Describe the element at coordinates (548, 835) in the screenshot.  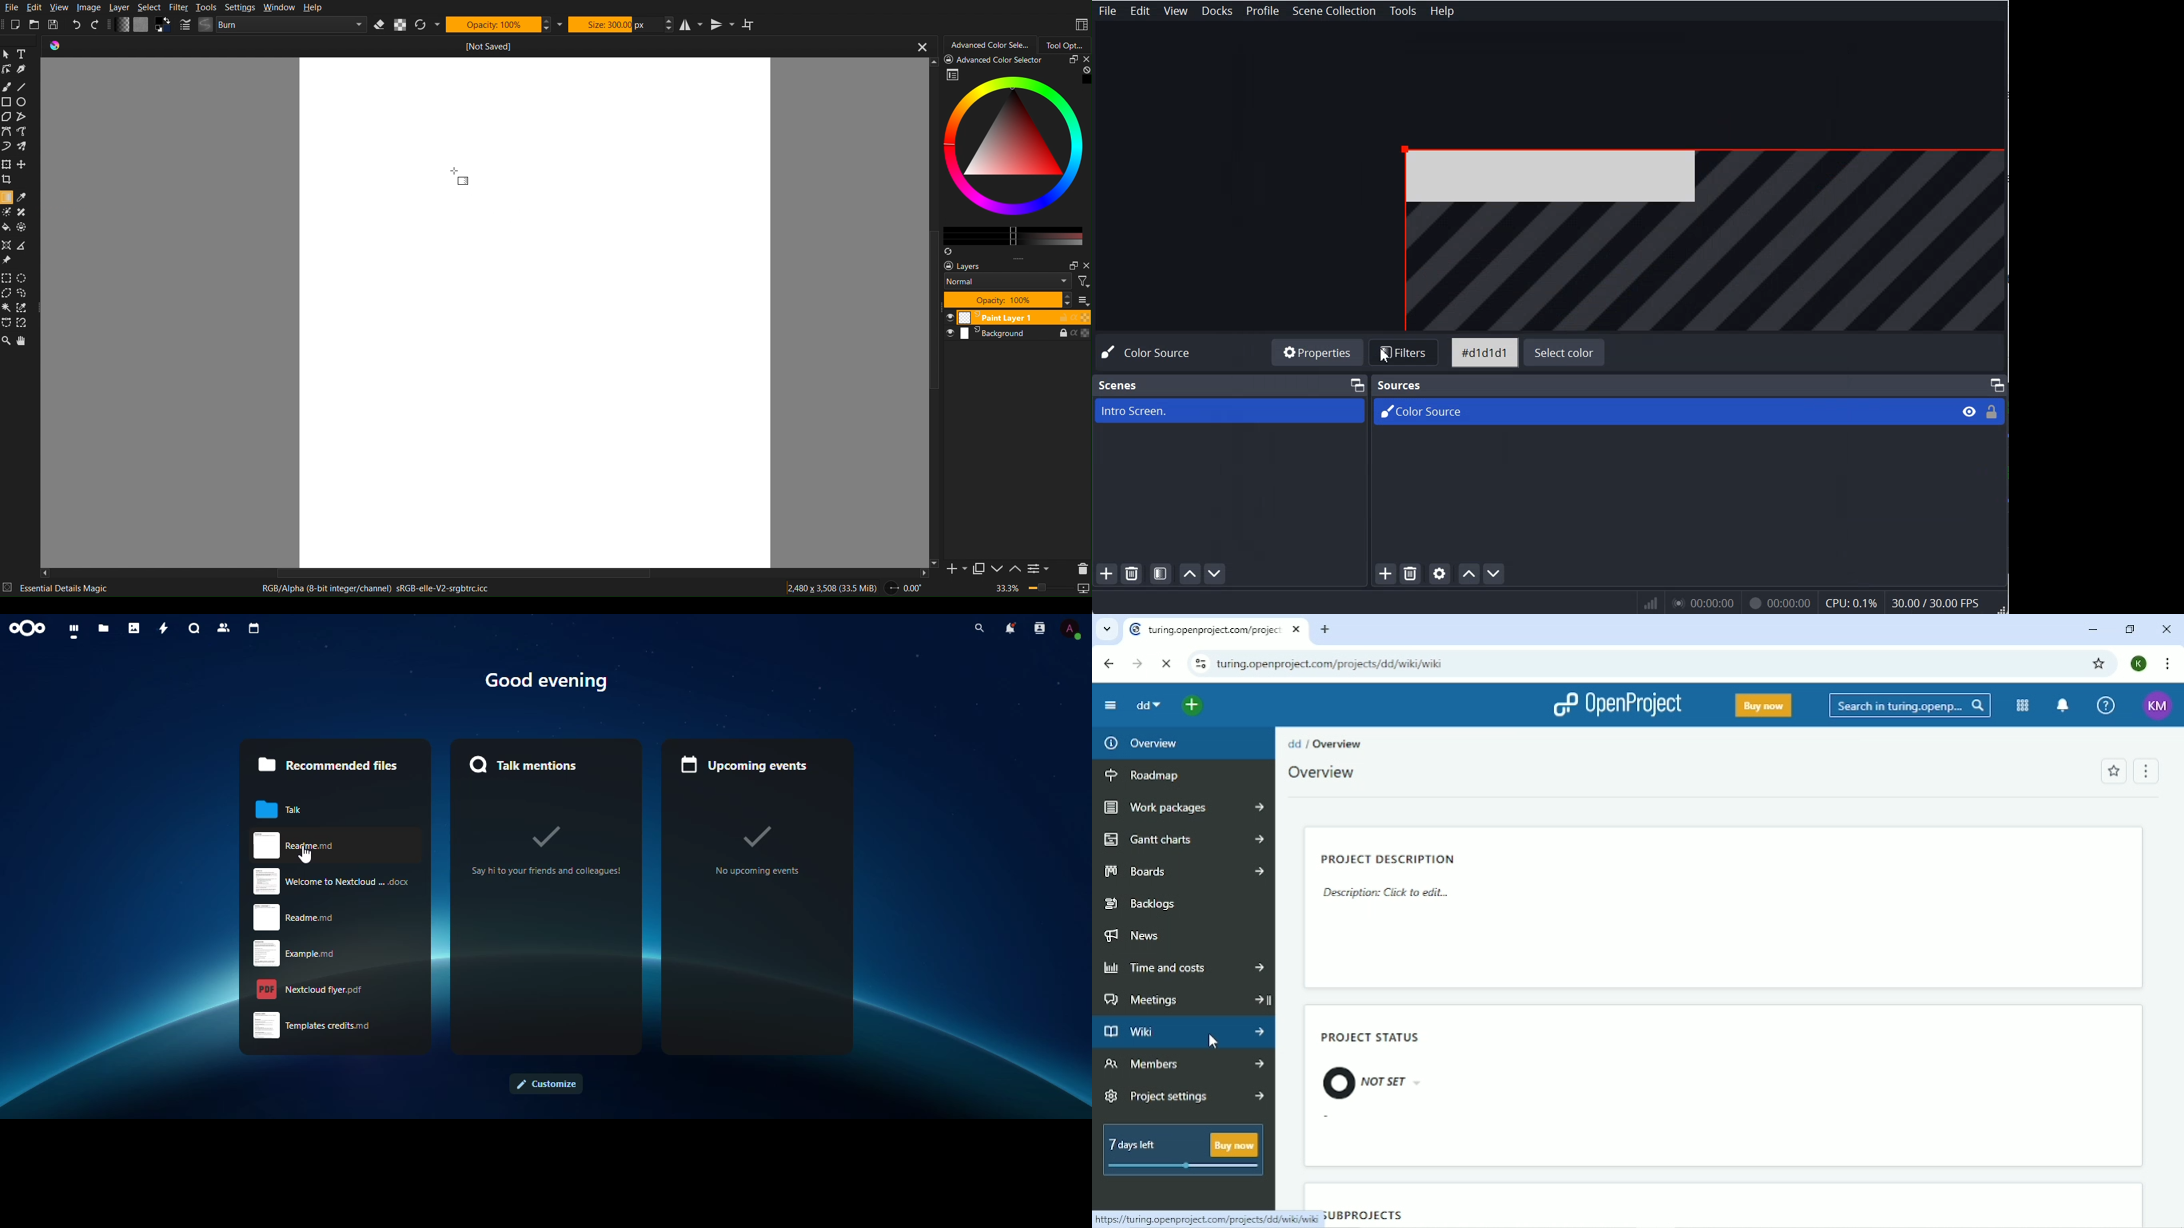
I see `Tick mark` at that location.